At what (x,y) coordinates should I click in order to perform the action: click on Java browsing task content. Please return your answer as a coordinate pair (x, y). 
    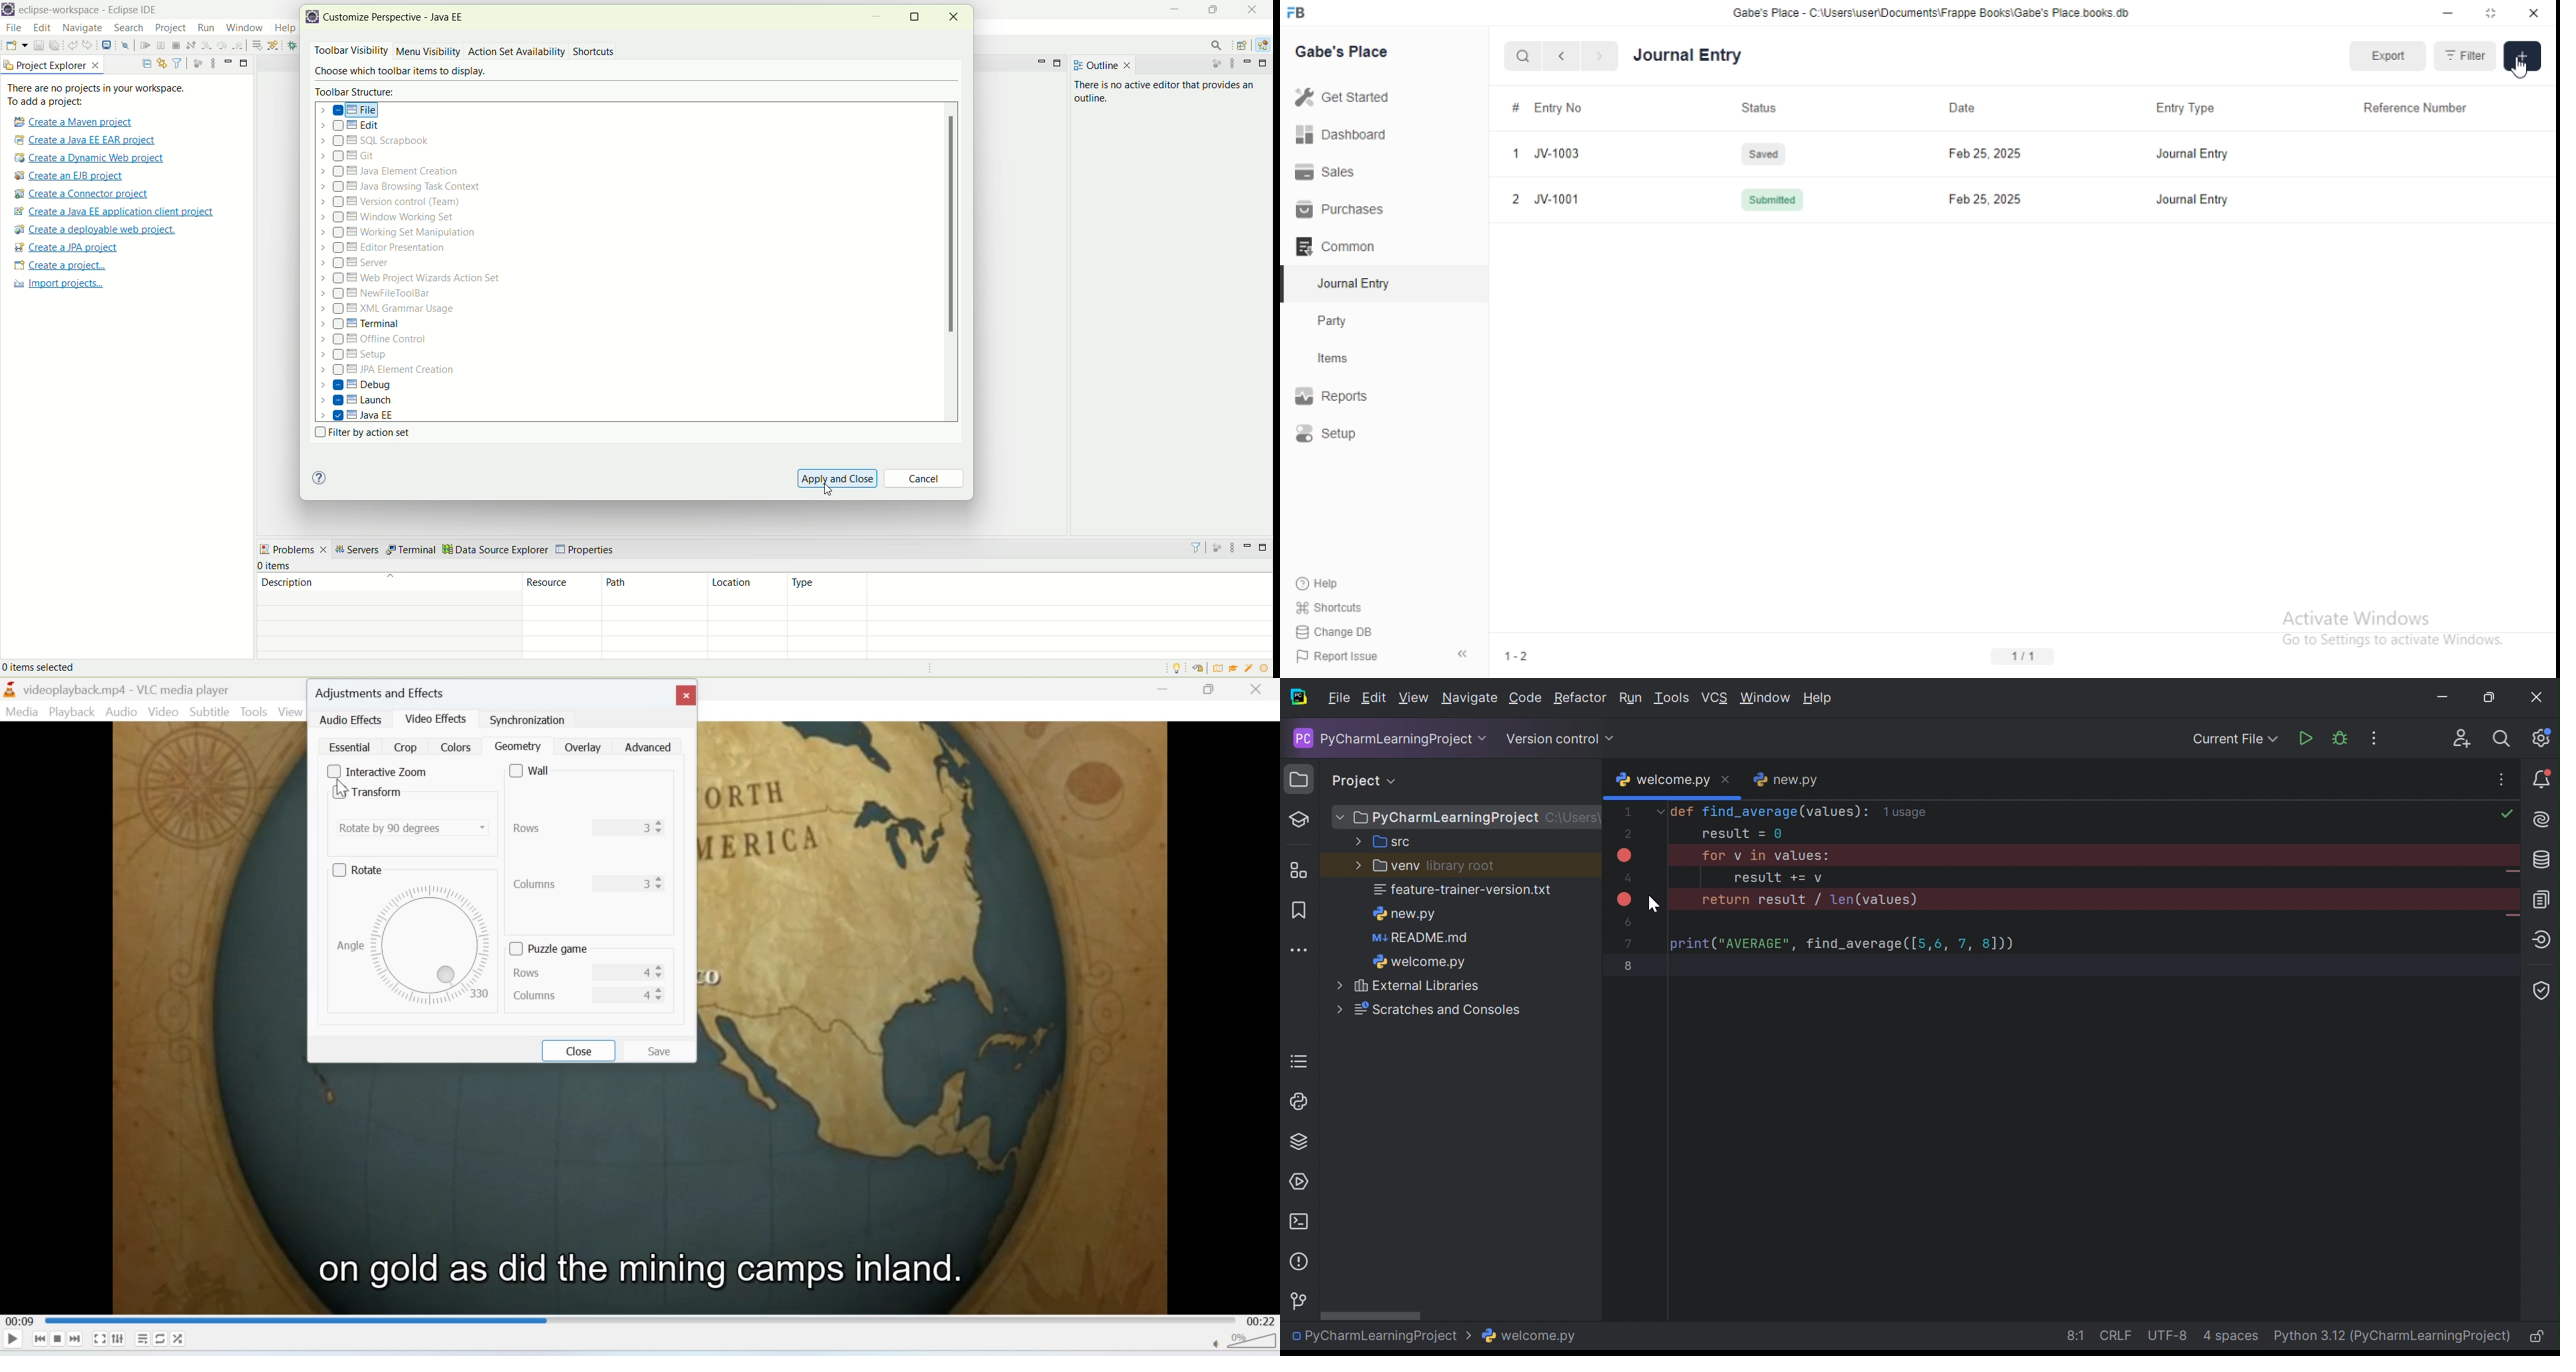
    Looking at the image, I should click on (401, 186).